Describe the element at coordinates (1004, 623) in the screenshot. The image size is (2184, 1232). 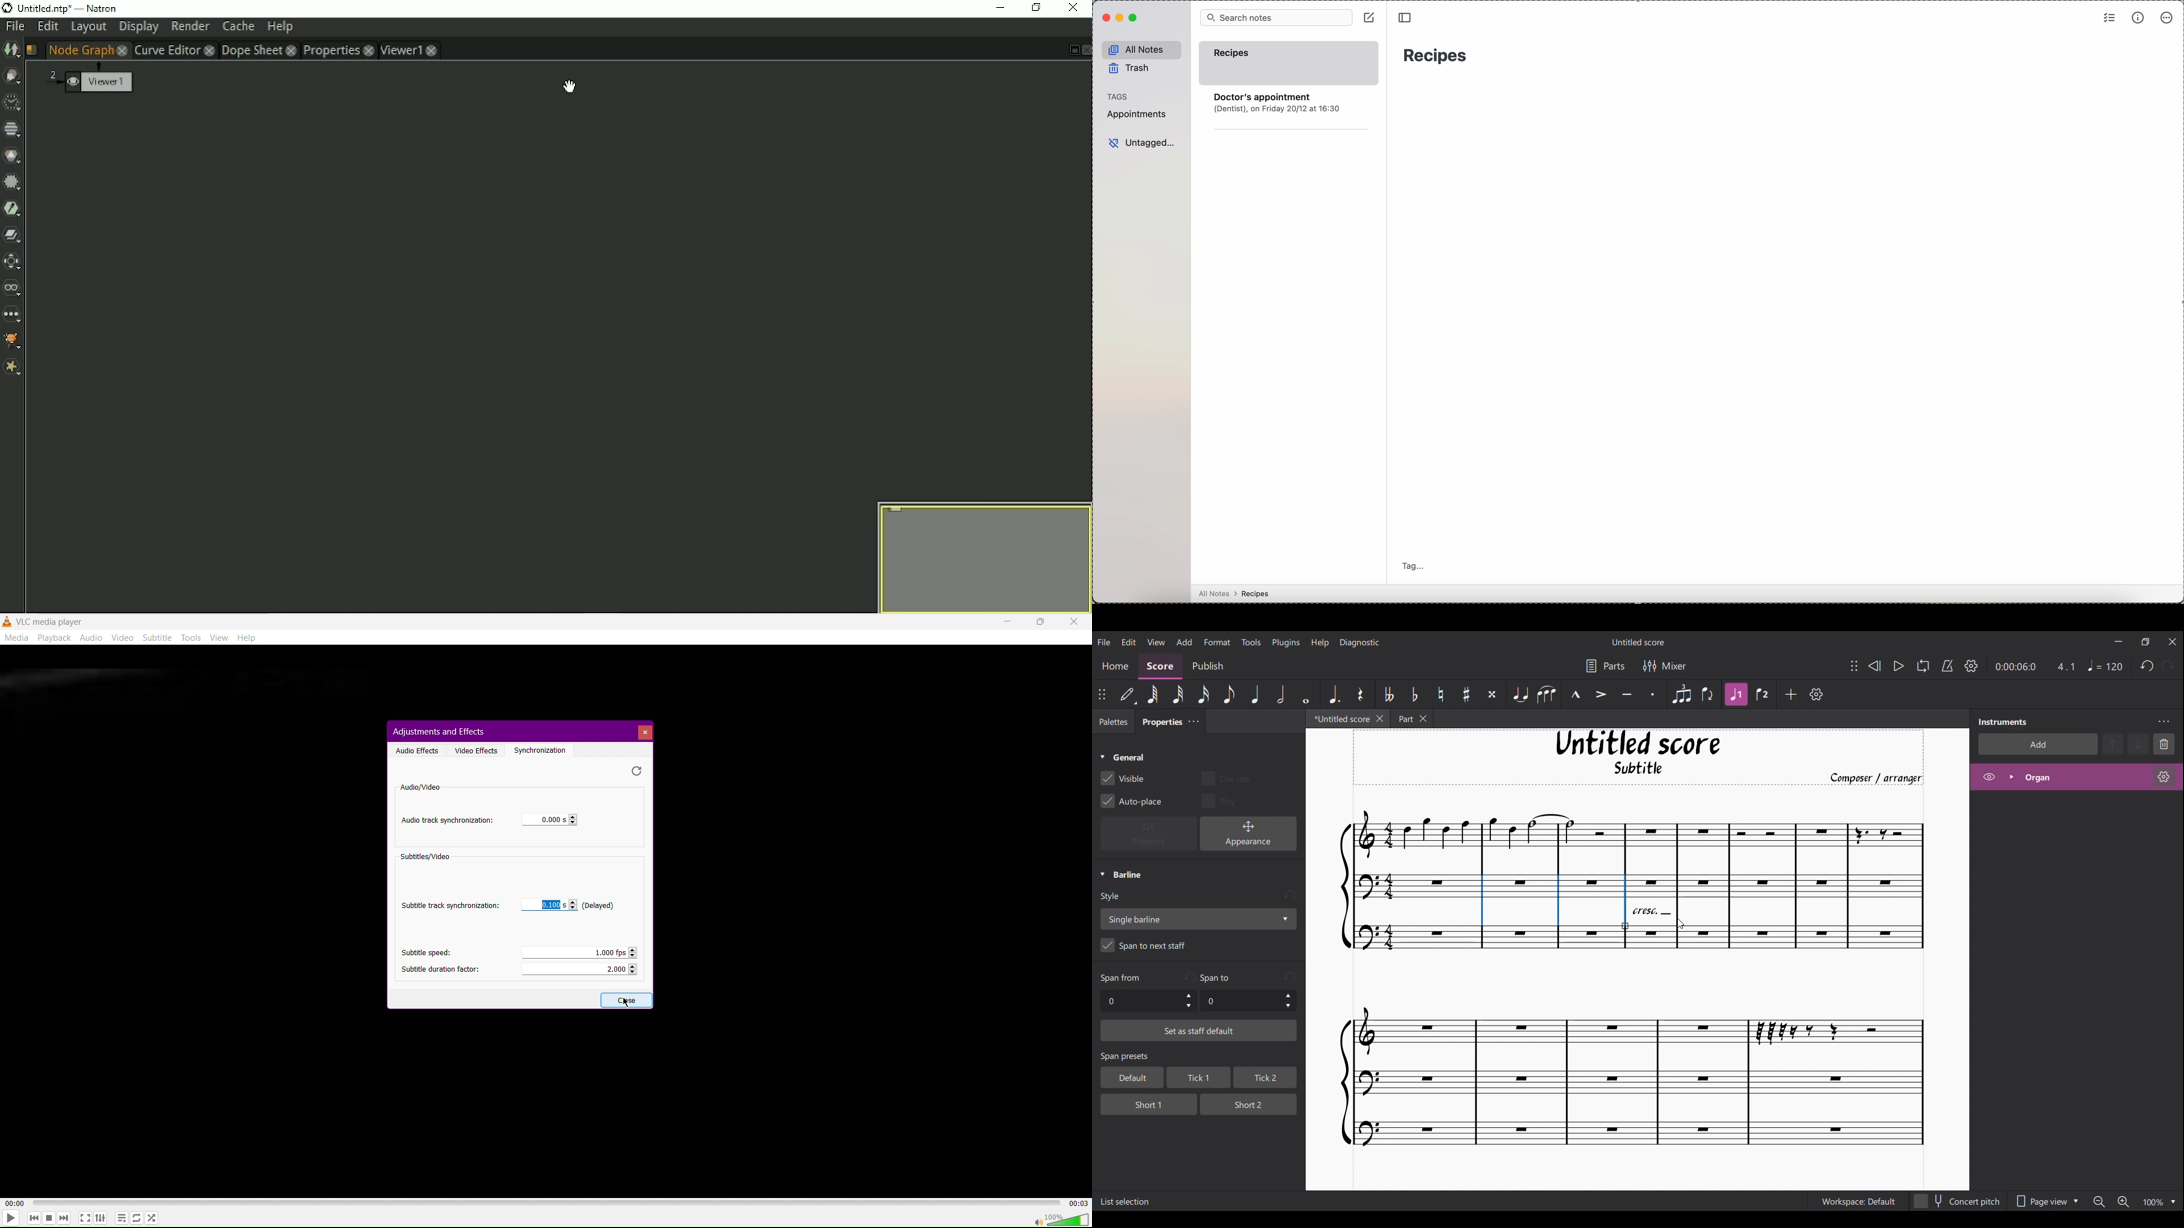
I see `Minimize` at that location.